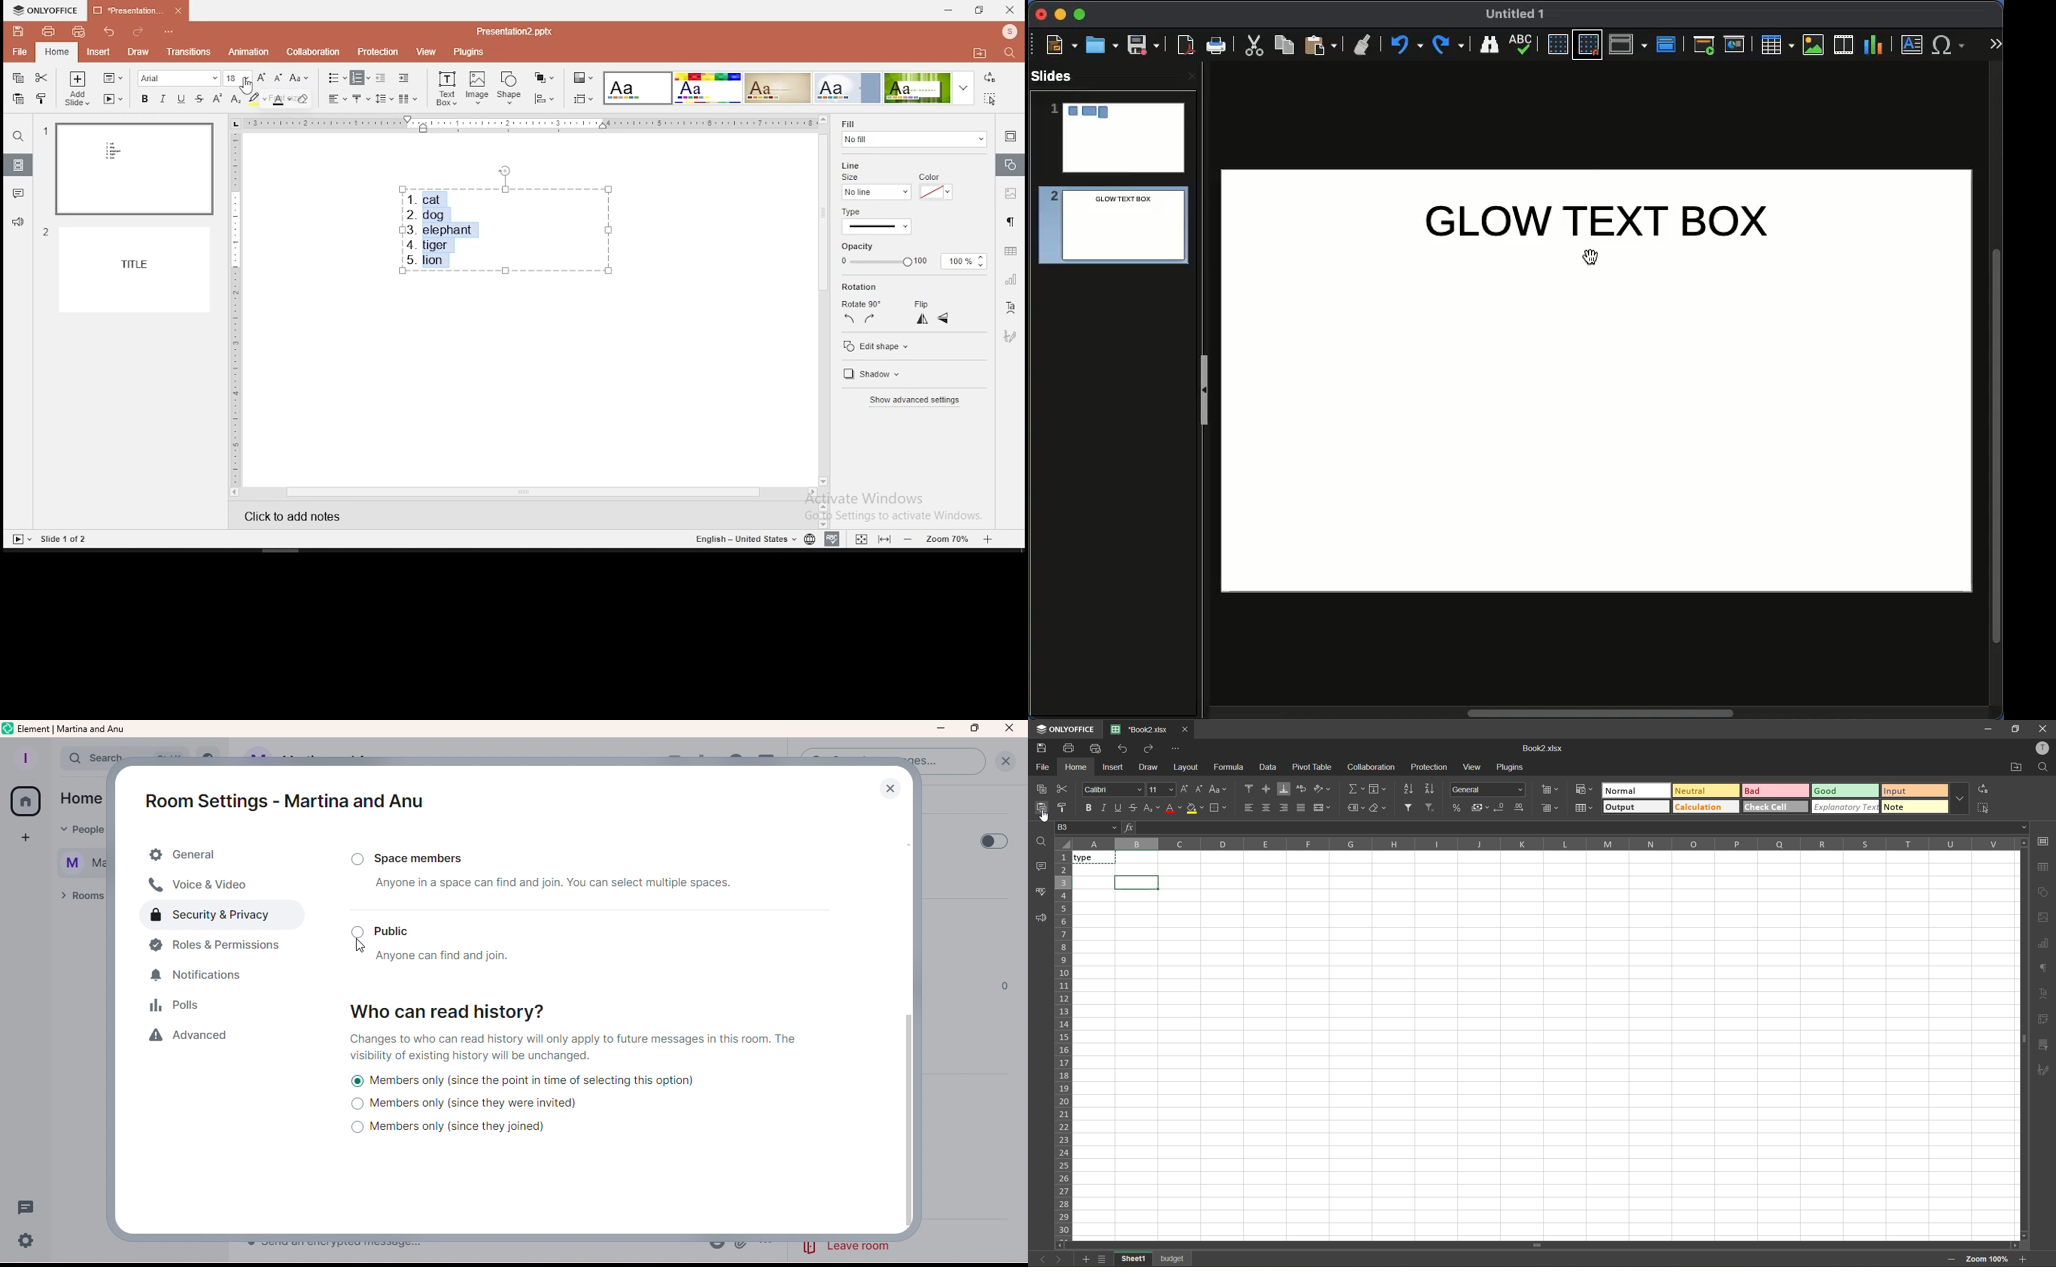  What do you see at coordinates (1138, 881) in the screenshot?
I see `selected cell` at bounding box center [1138, 881].